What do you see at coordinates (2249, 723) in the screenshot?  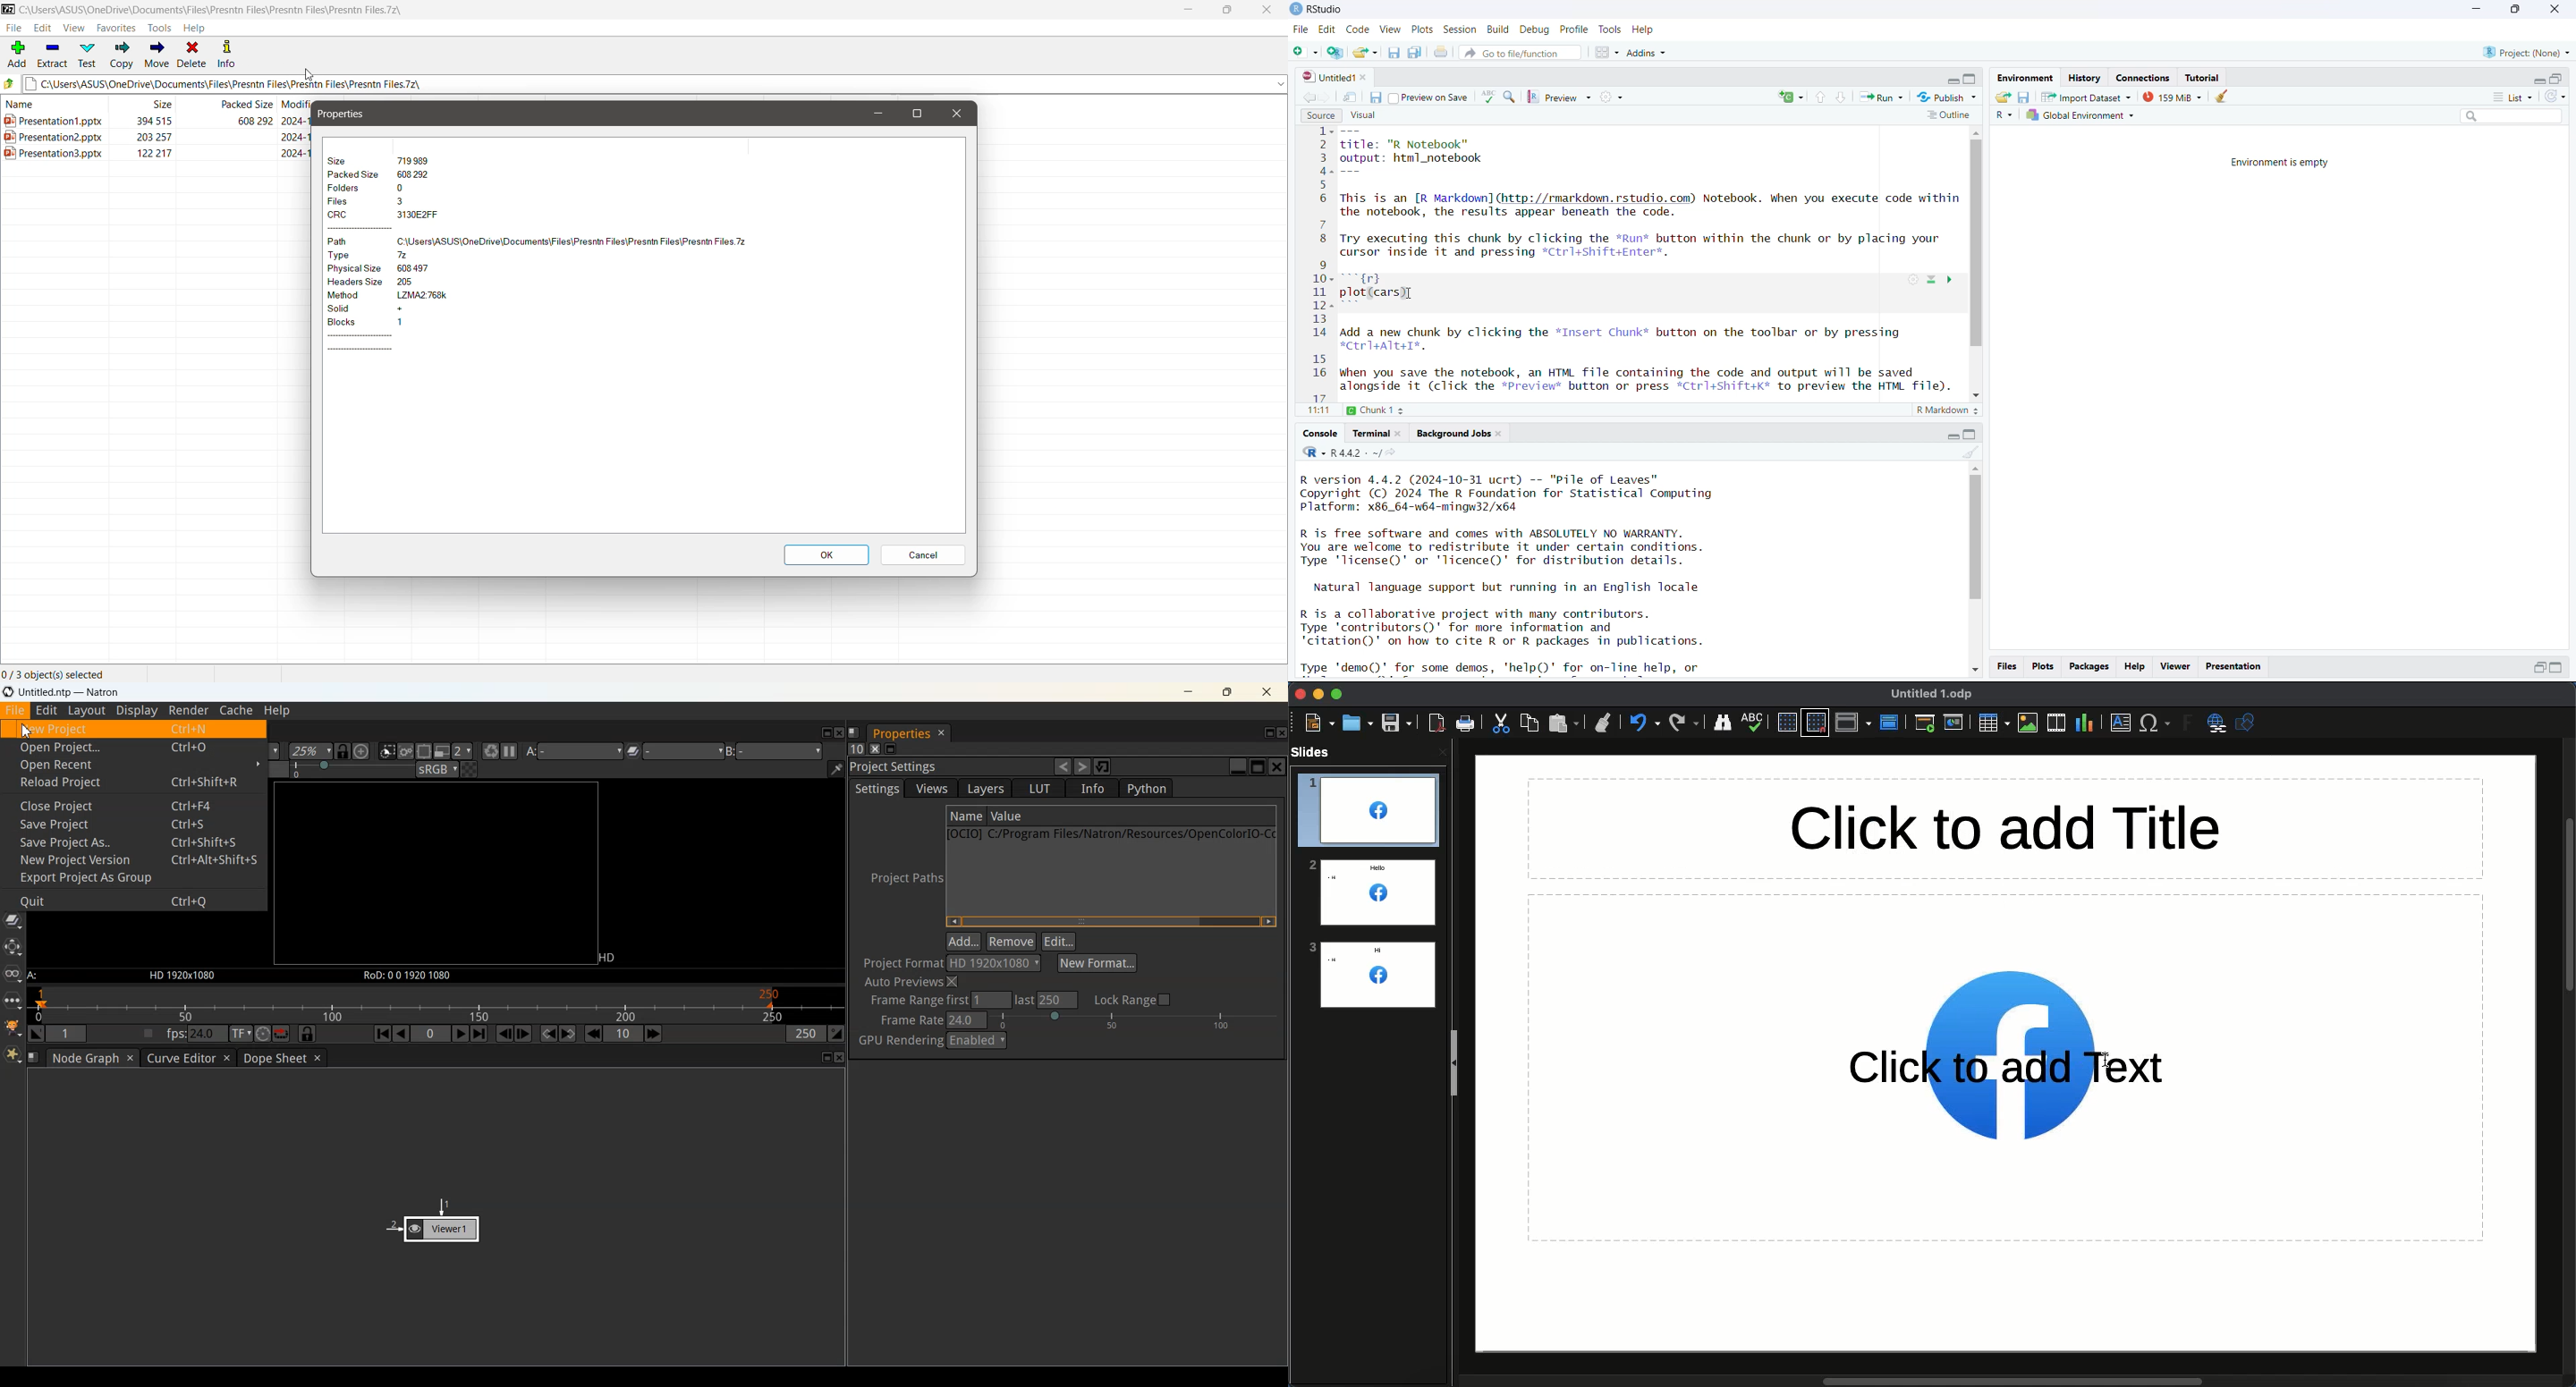 I see `Shapres` at bounding box center [2249, 723].